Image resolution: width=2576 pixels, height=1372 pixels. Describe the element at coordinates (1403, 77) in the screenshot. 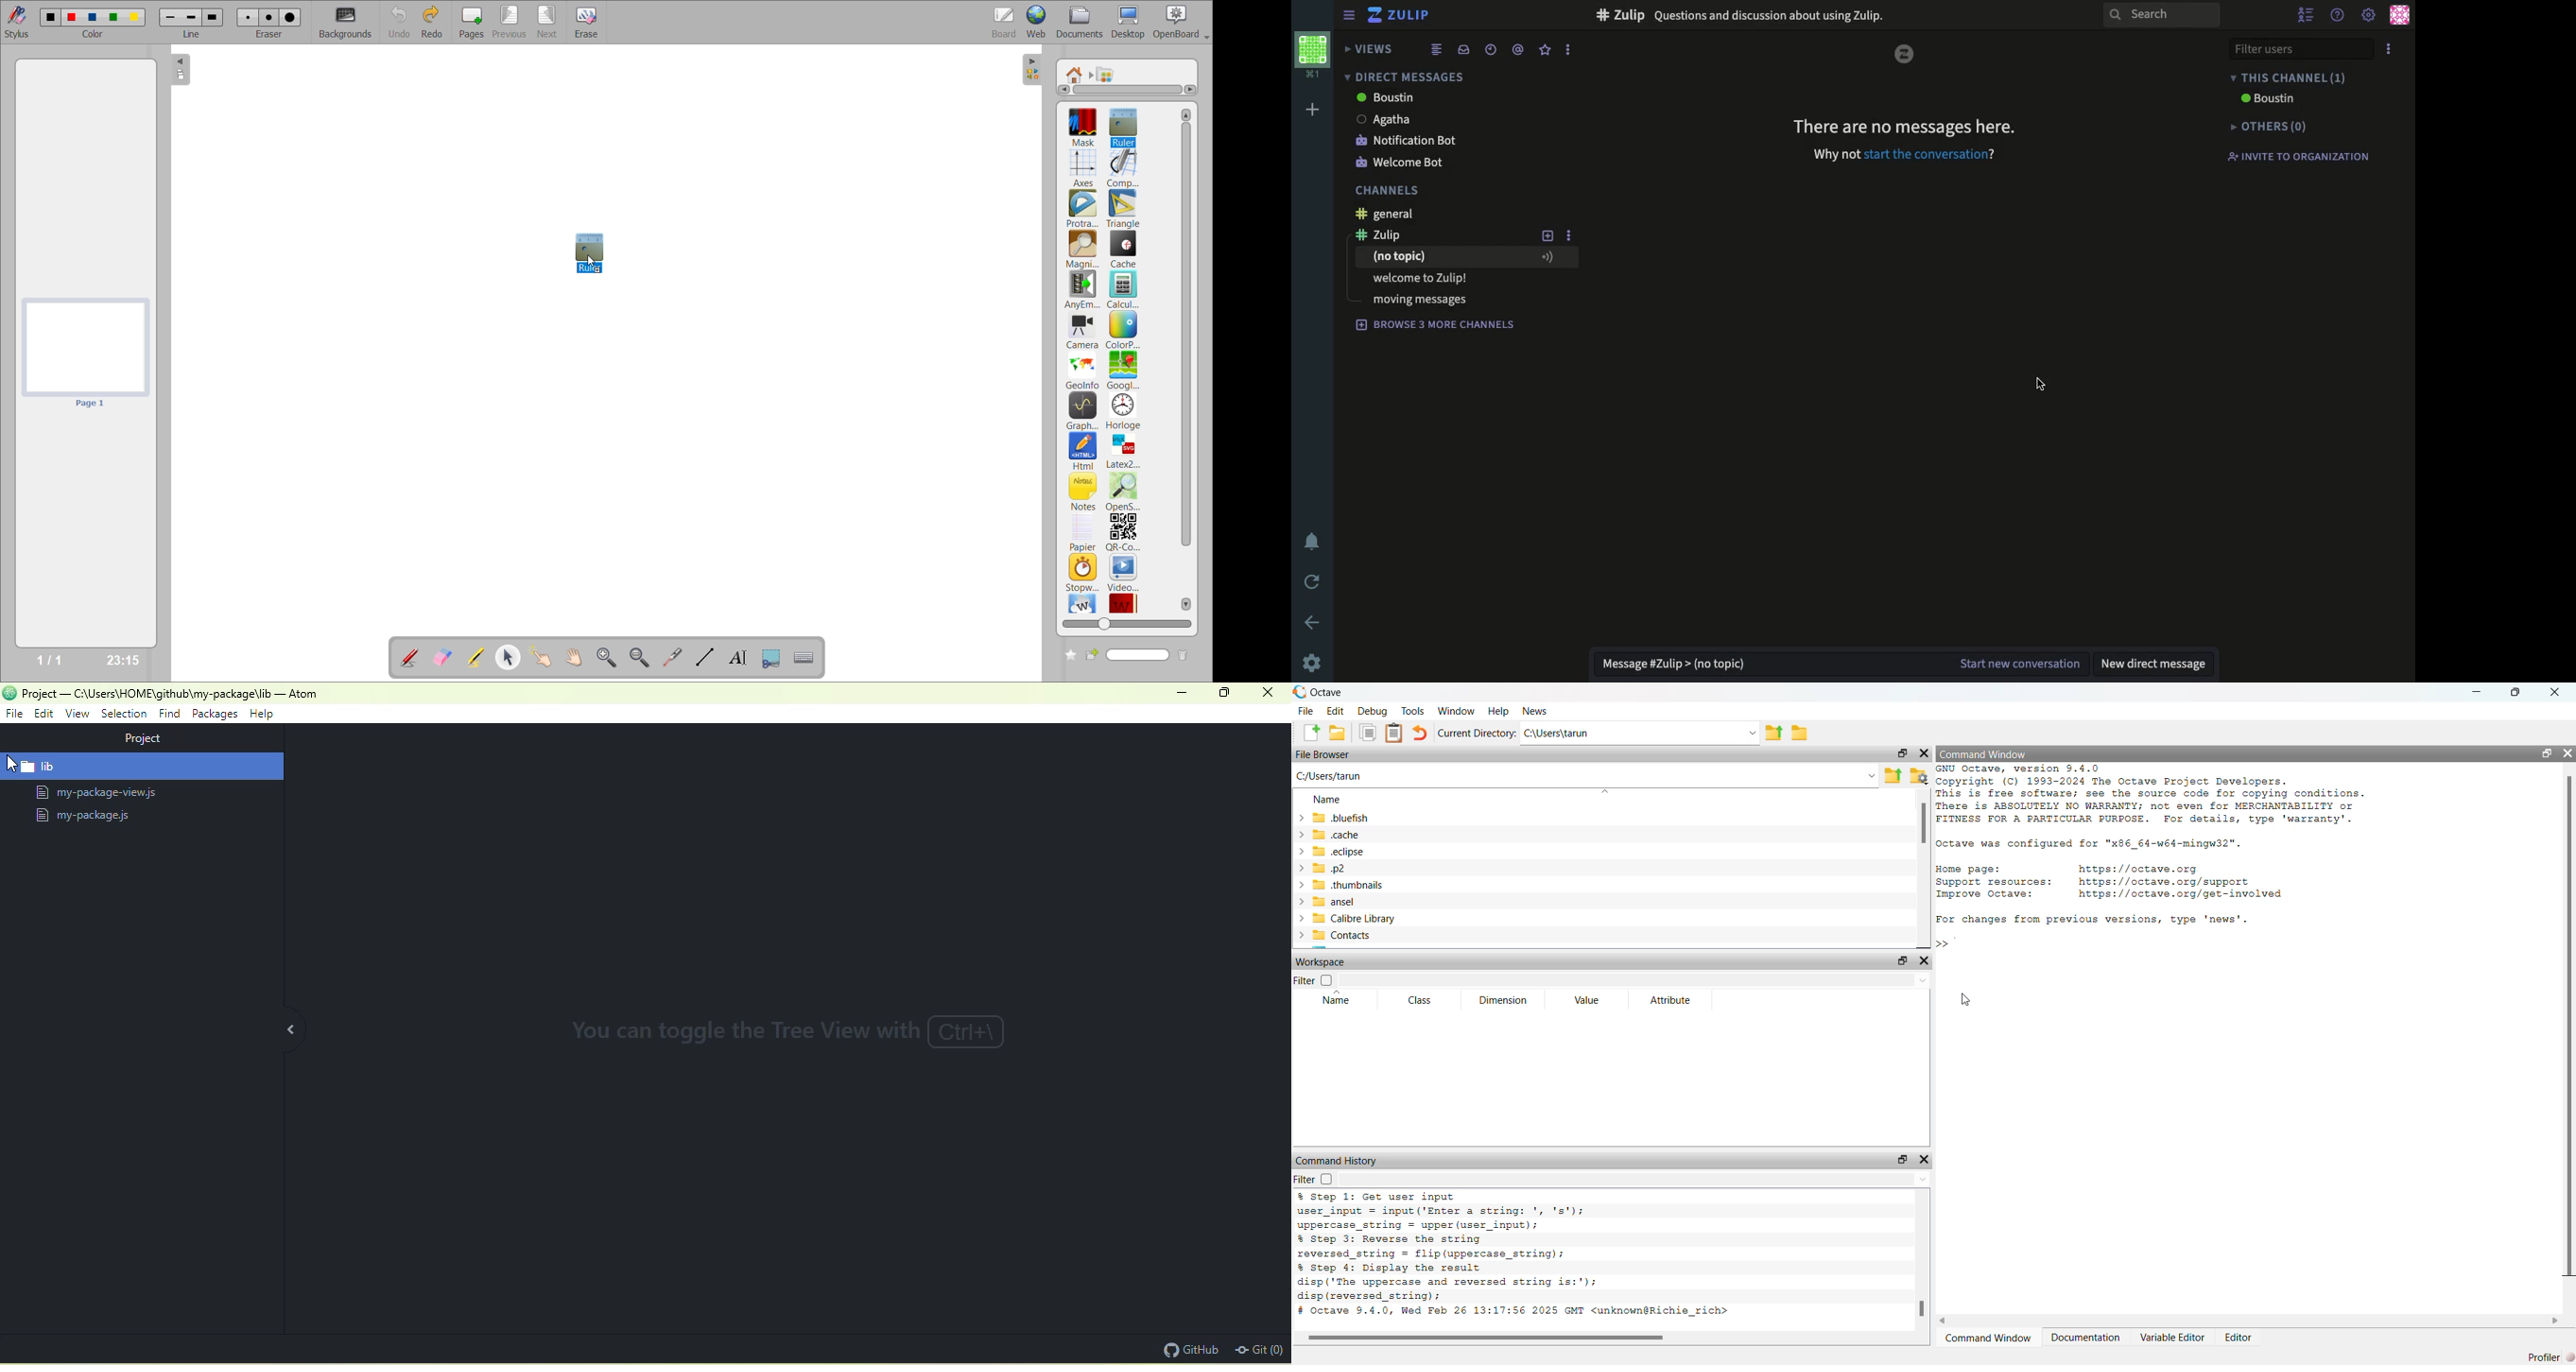

I see `direct messages` at that location.